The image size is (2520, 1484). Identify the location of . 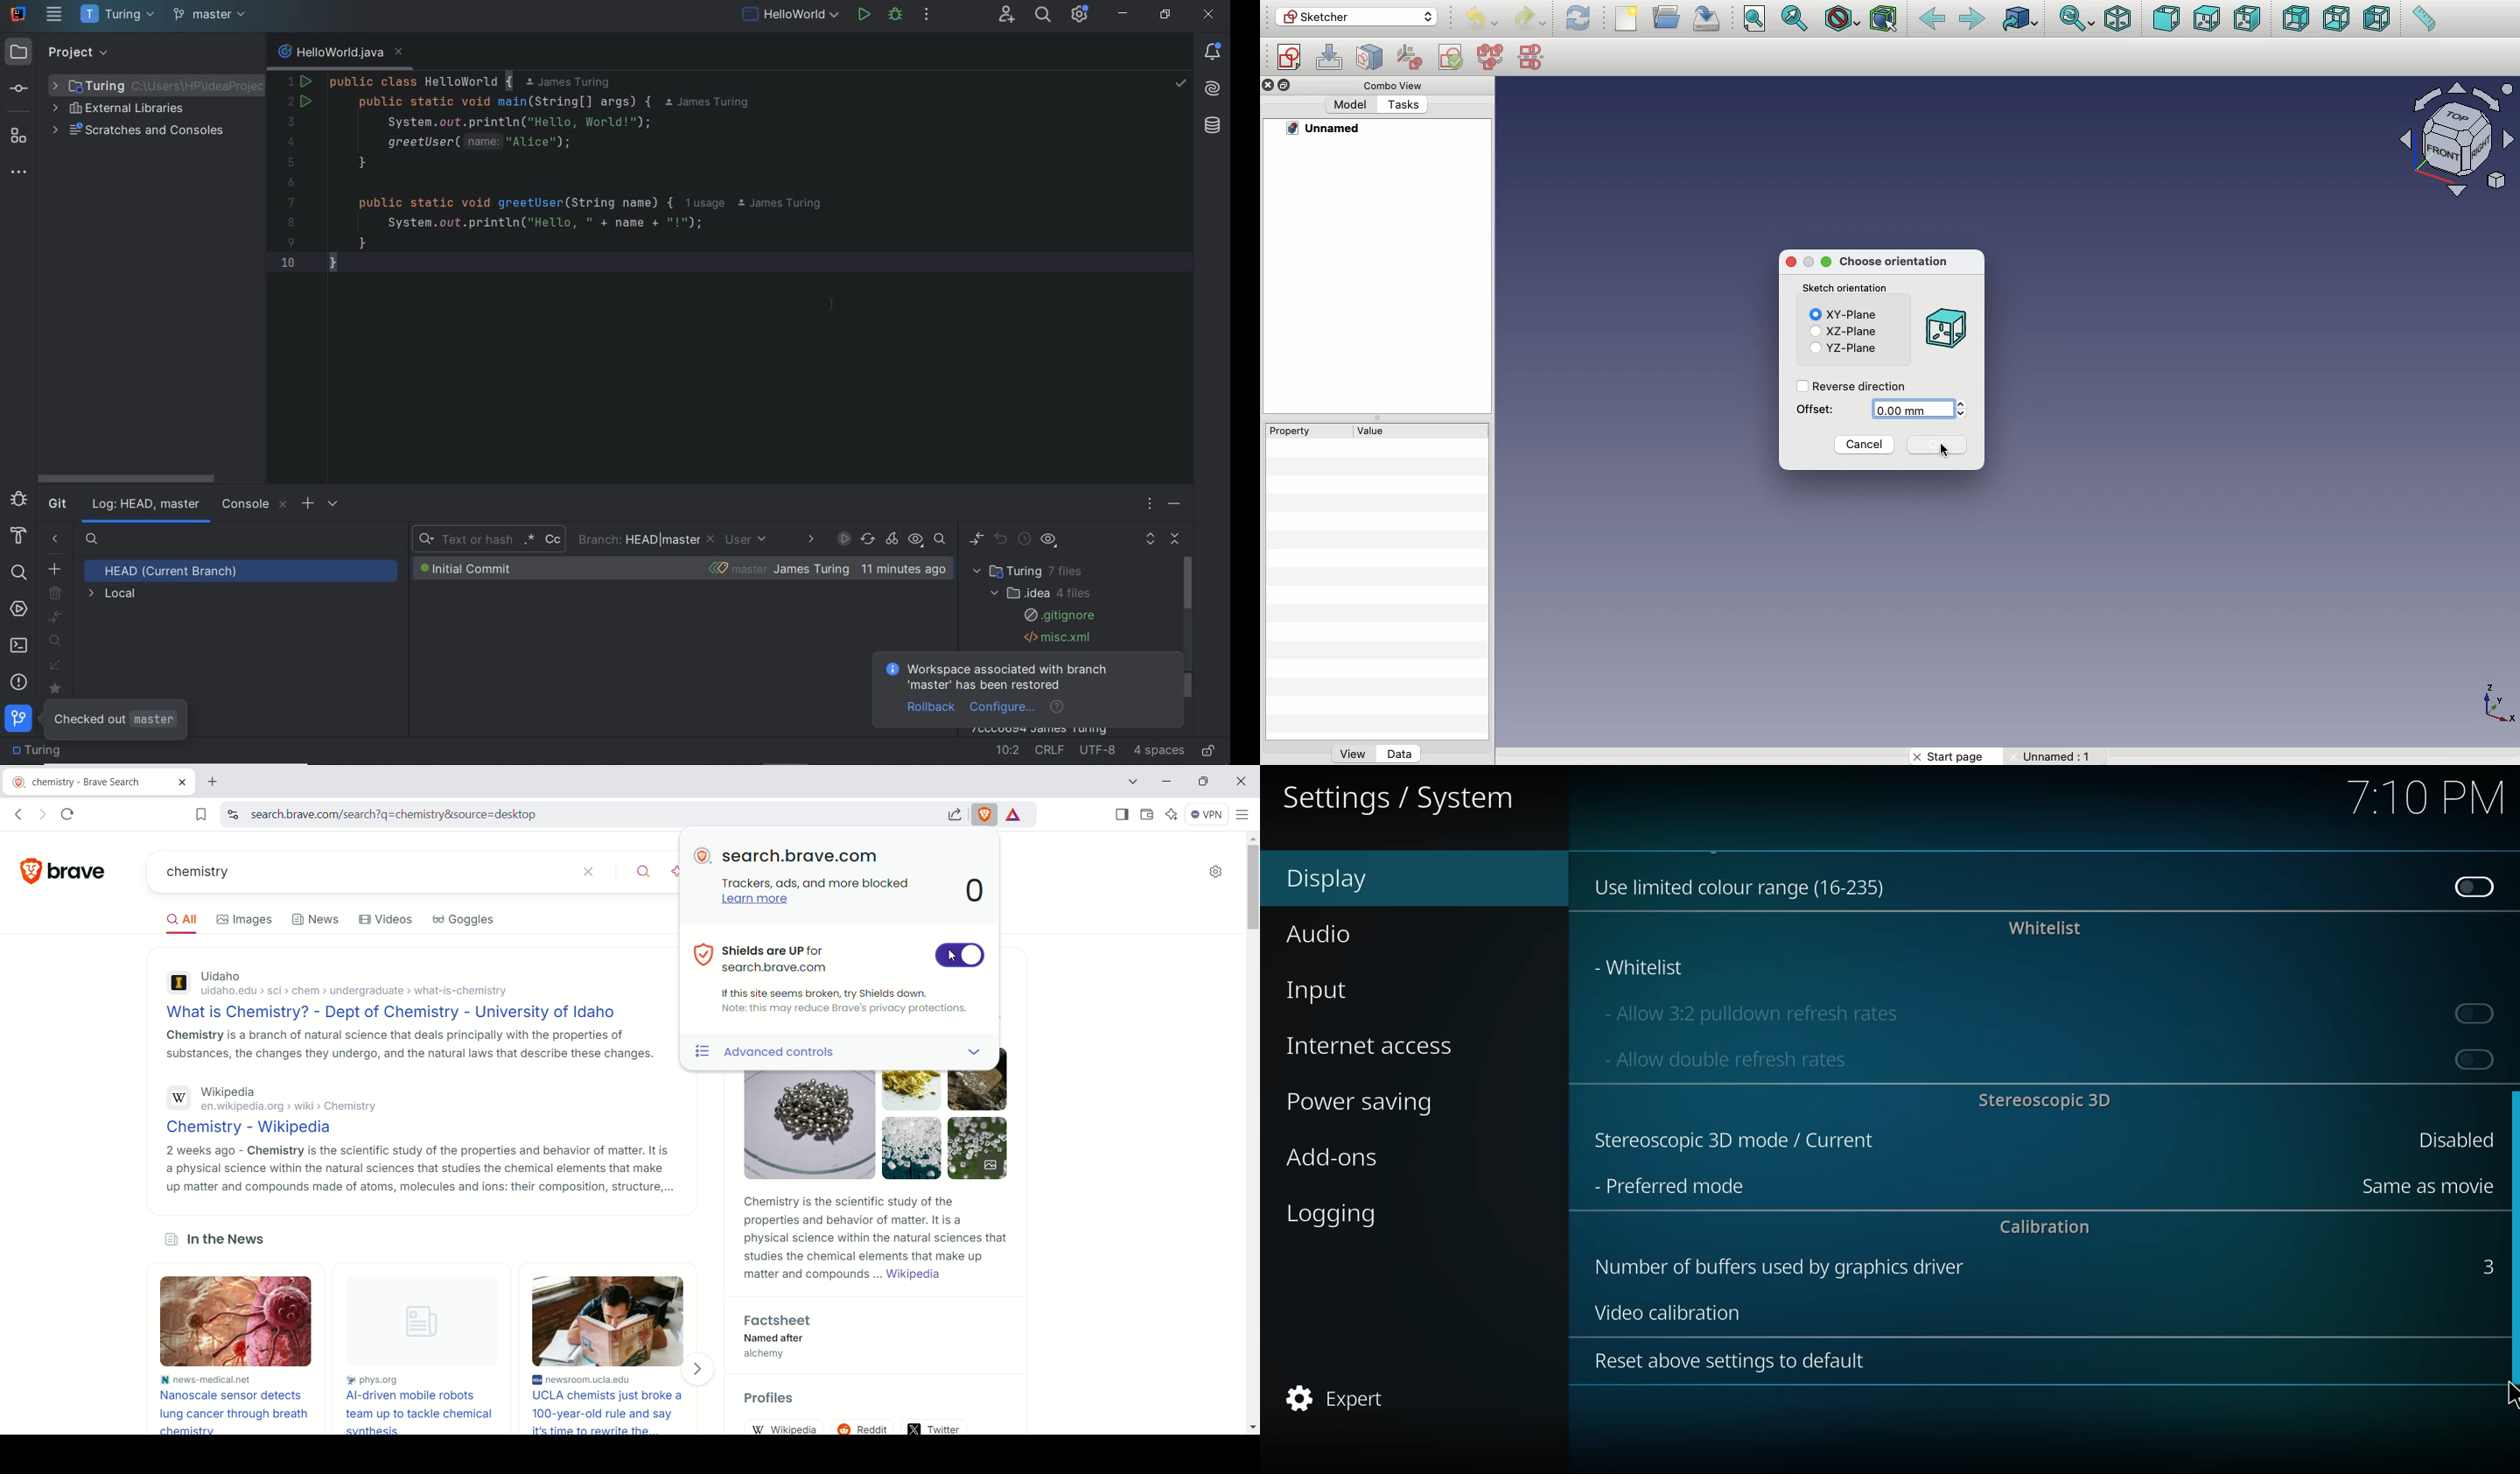
(1847, 289).